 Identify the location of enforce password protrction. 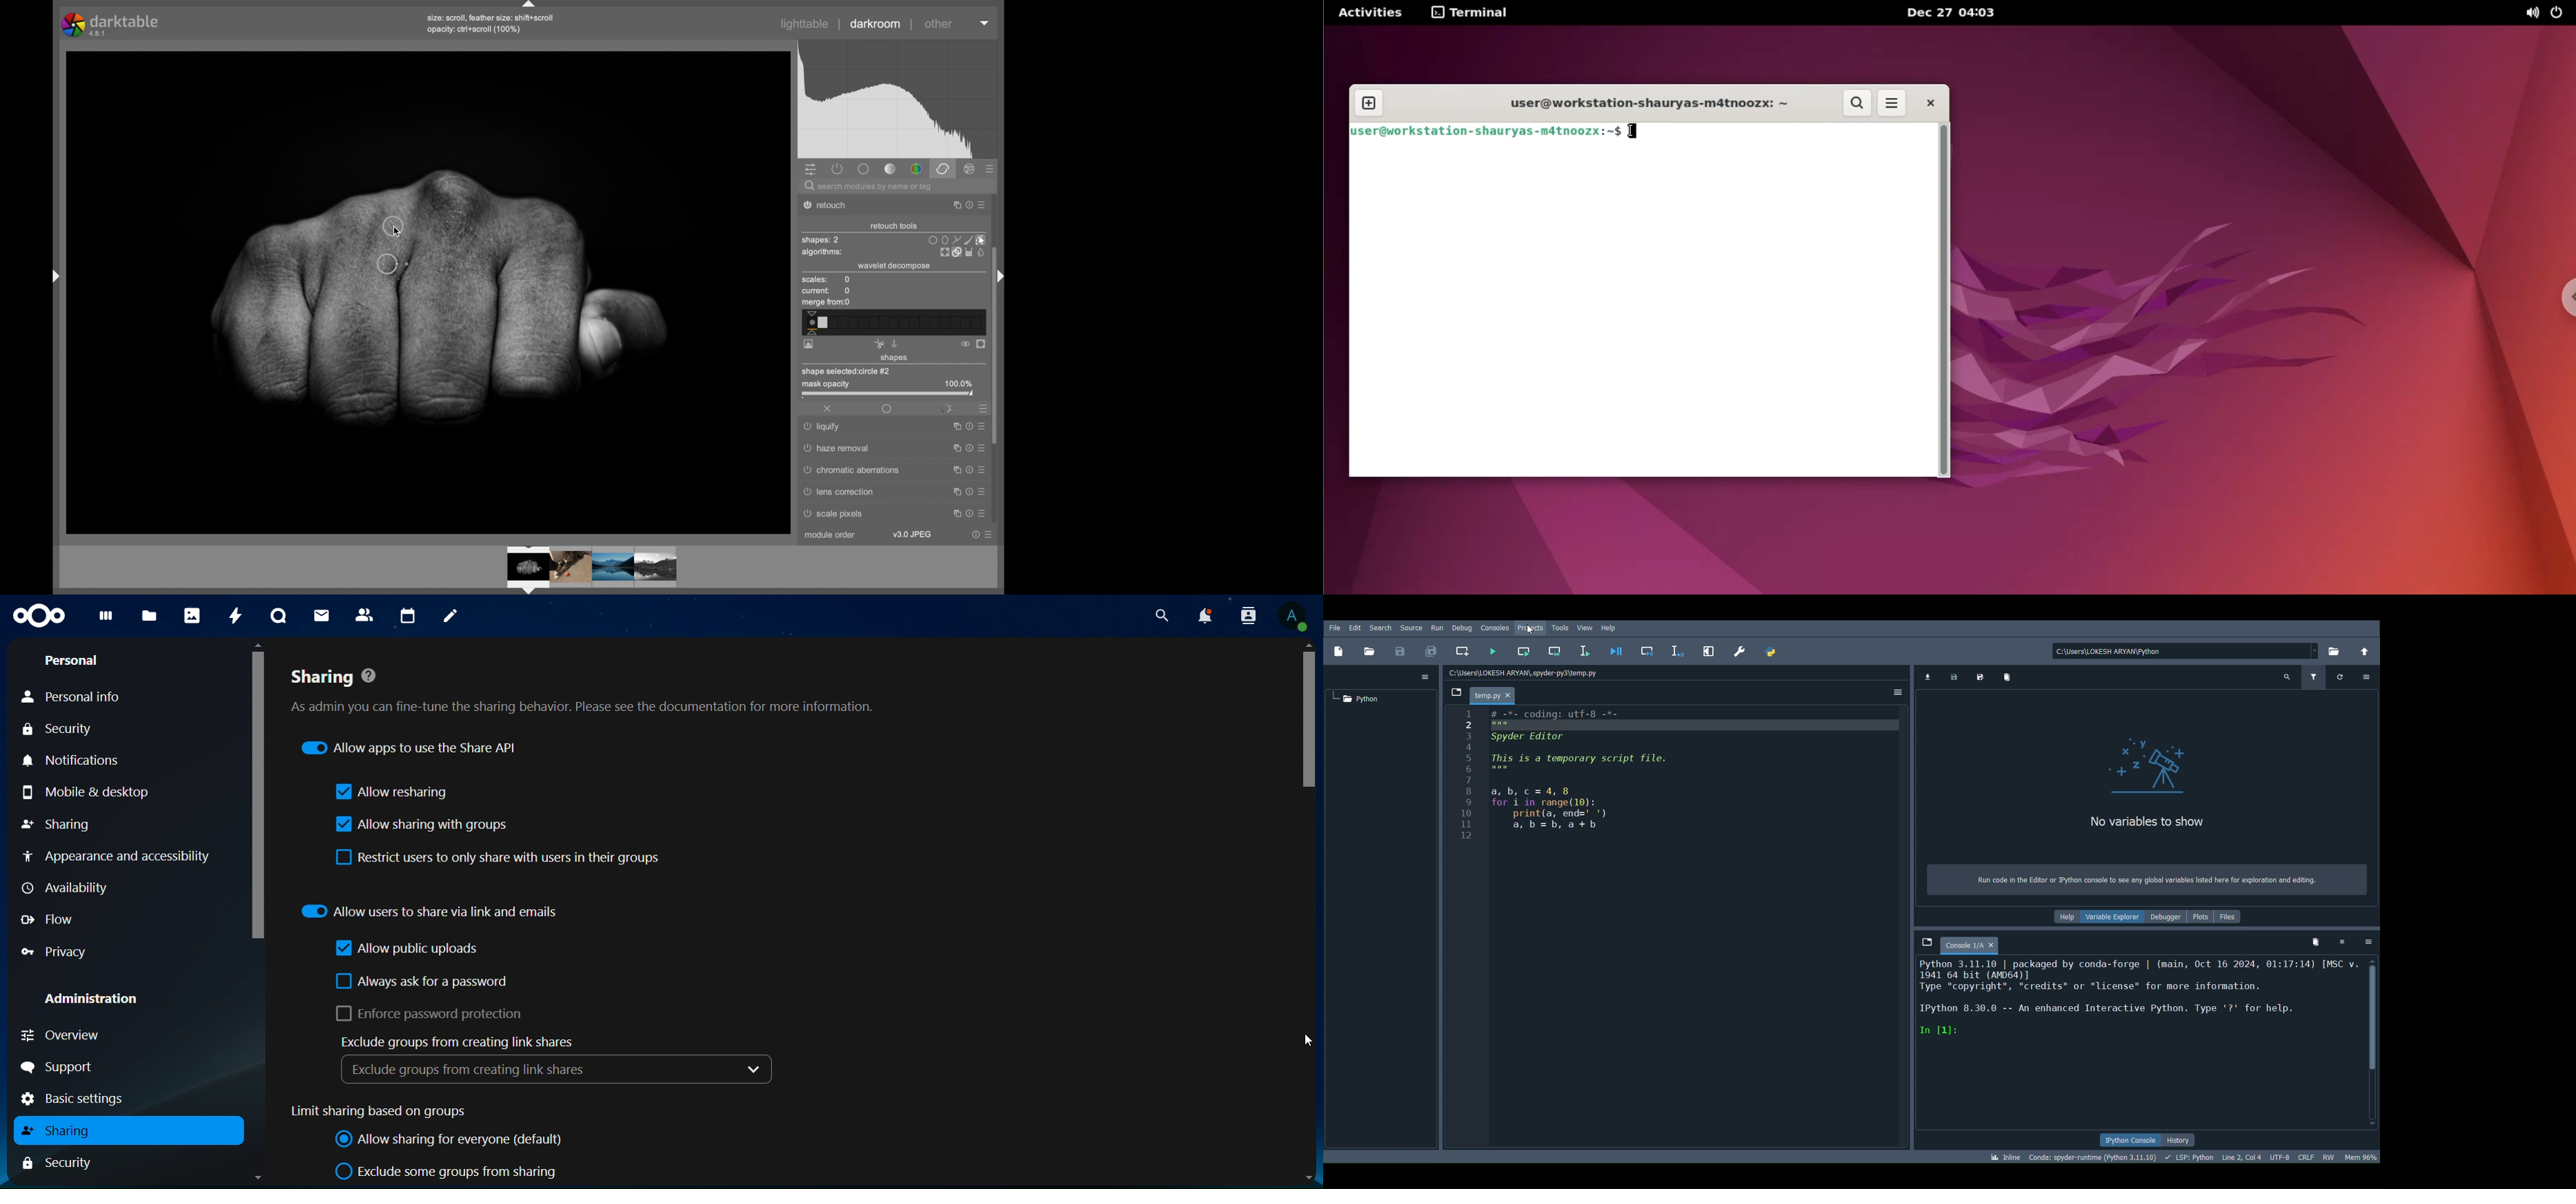
(427, 1013).